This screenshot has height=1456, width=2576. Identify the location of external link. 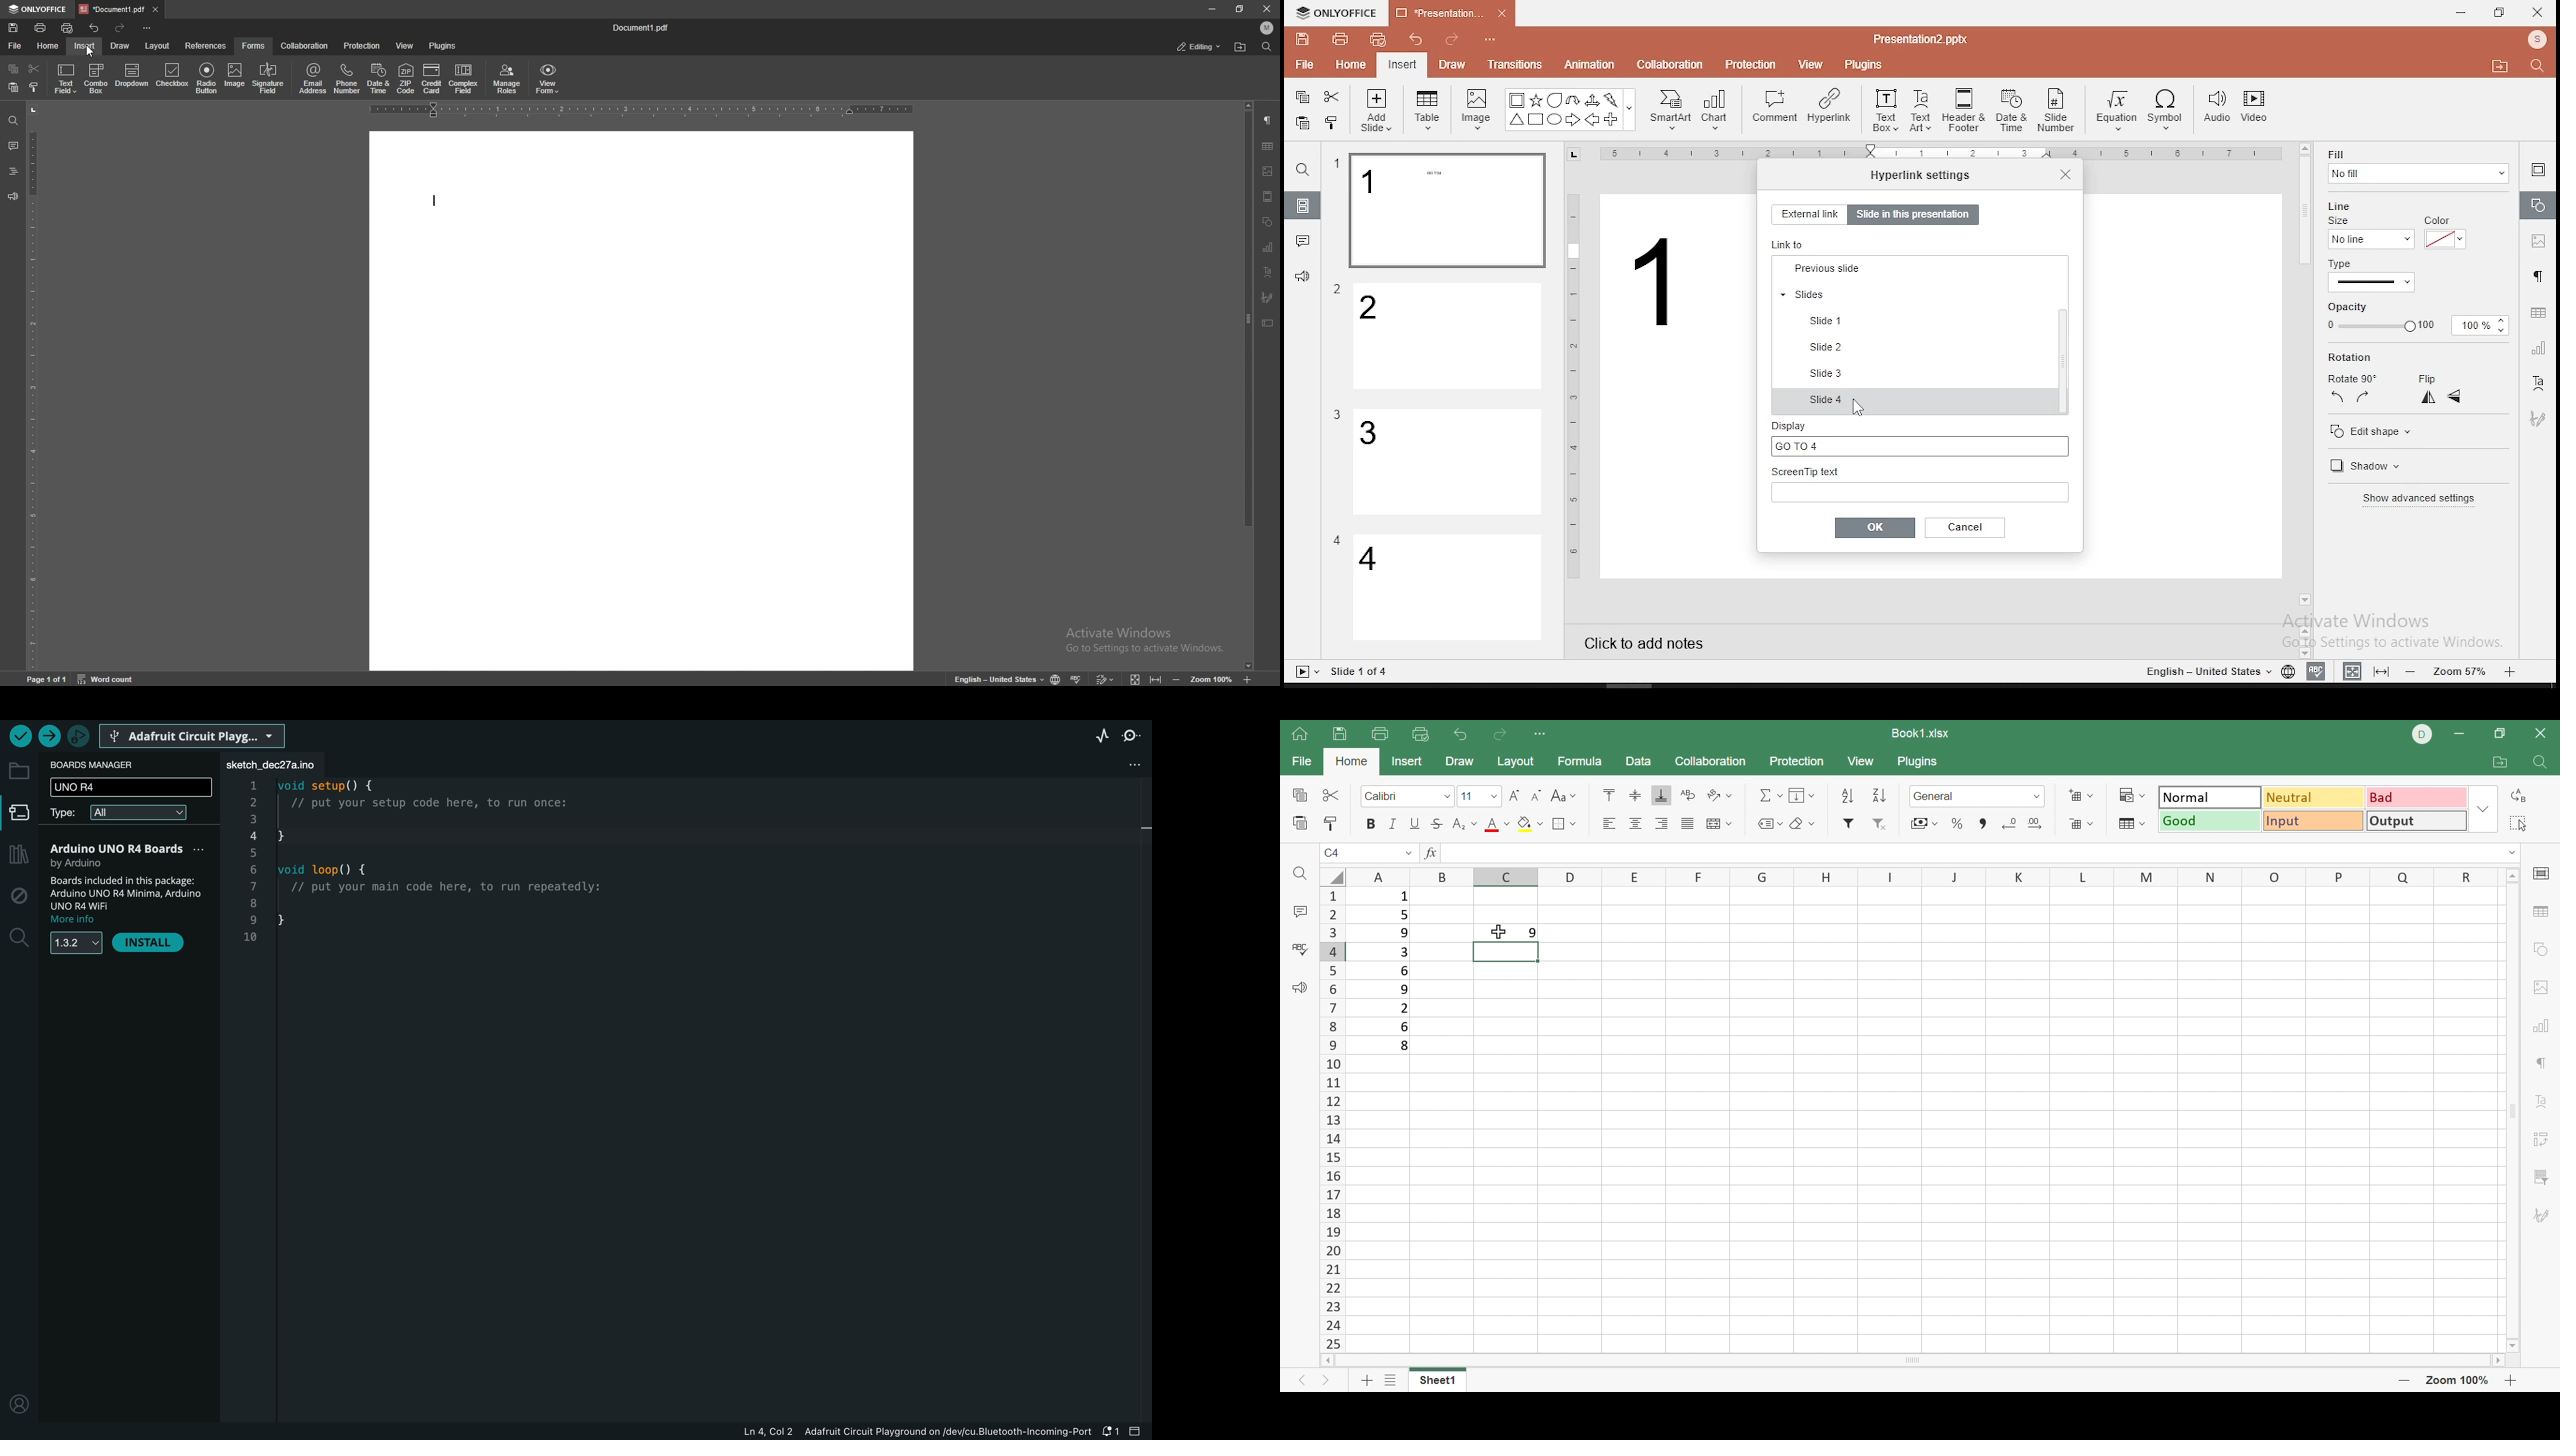
(1808, 214).